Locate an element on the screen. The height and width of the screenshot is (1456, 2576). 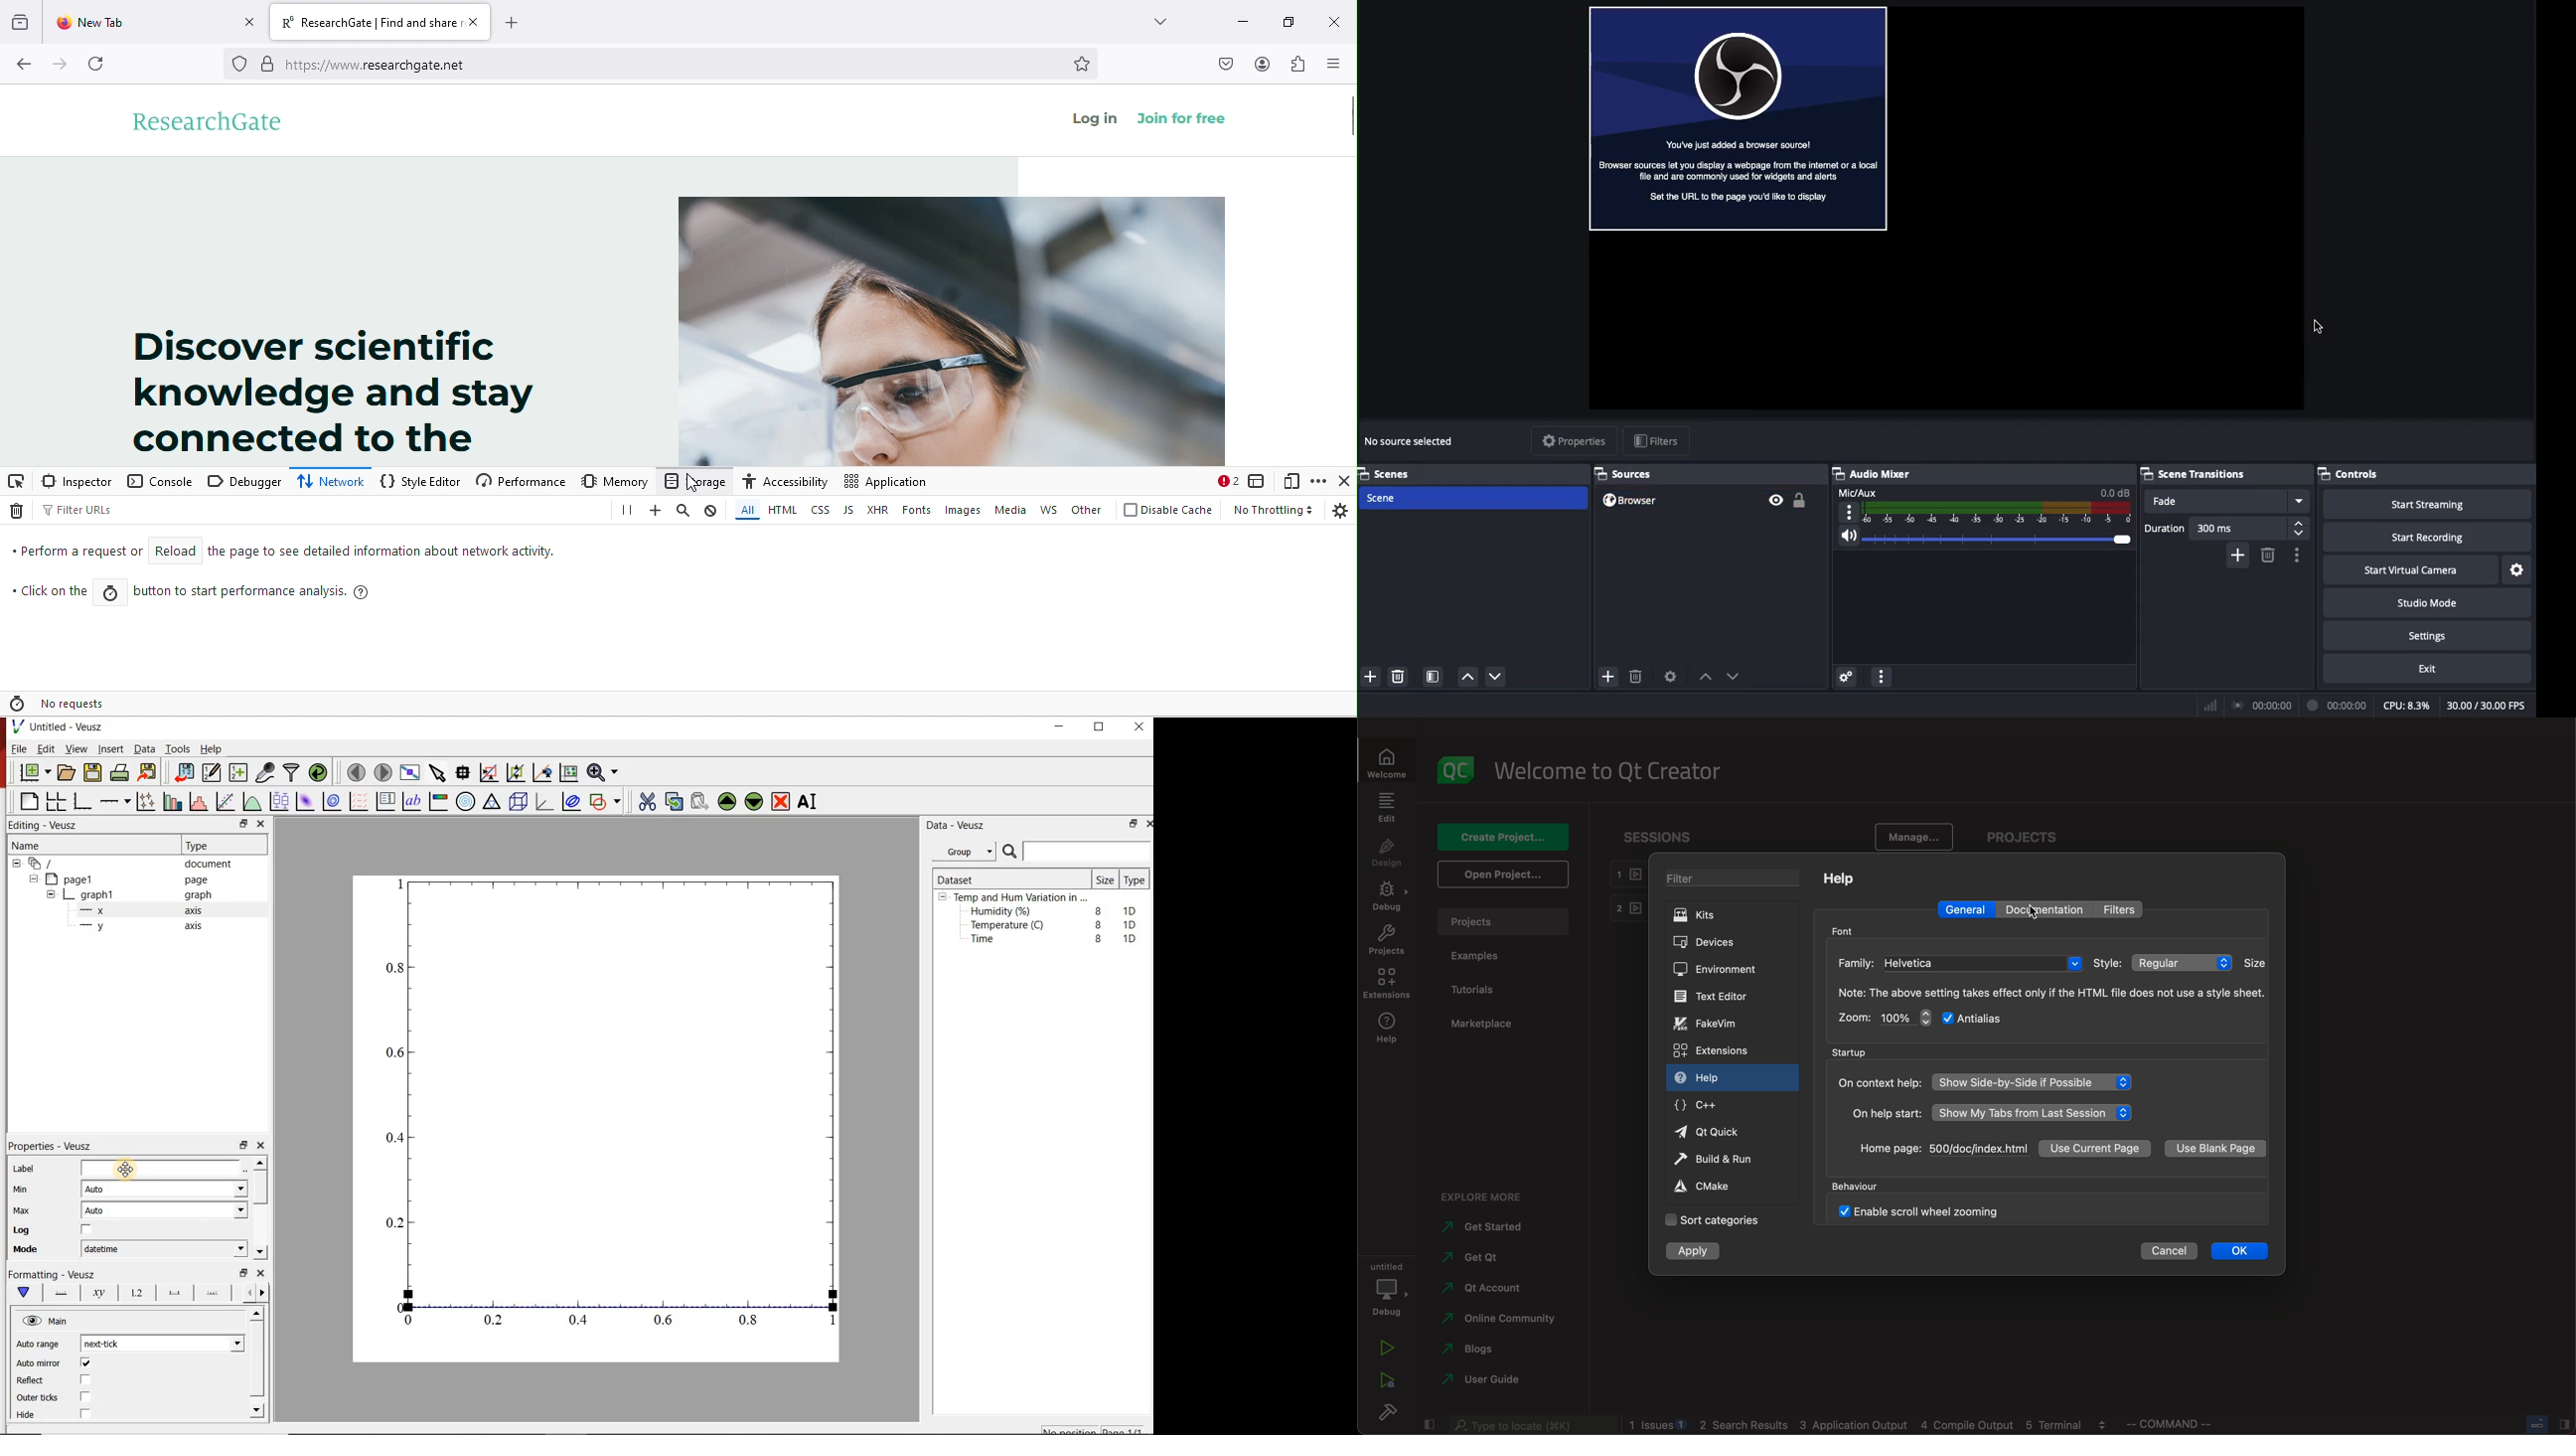
behavior is located at coordinates (1866, 1187).